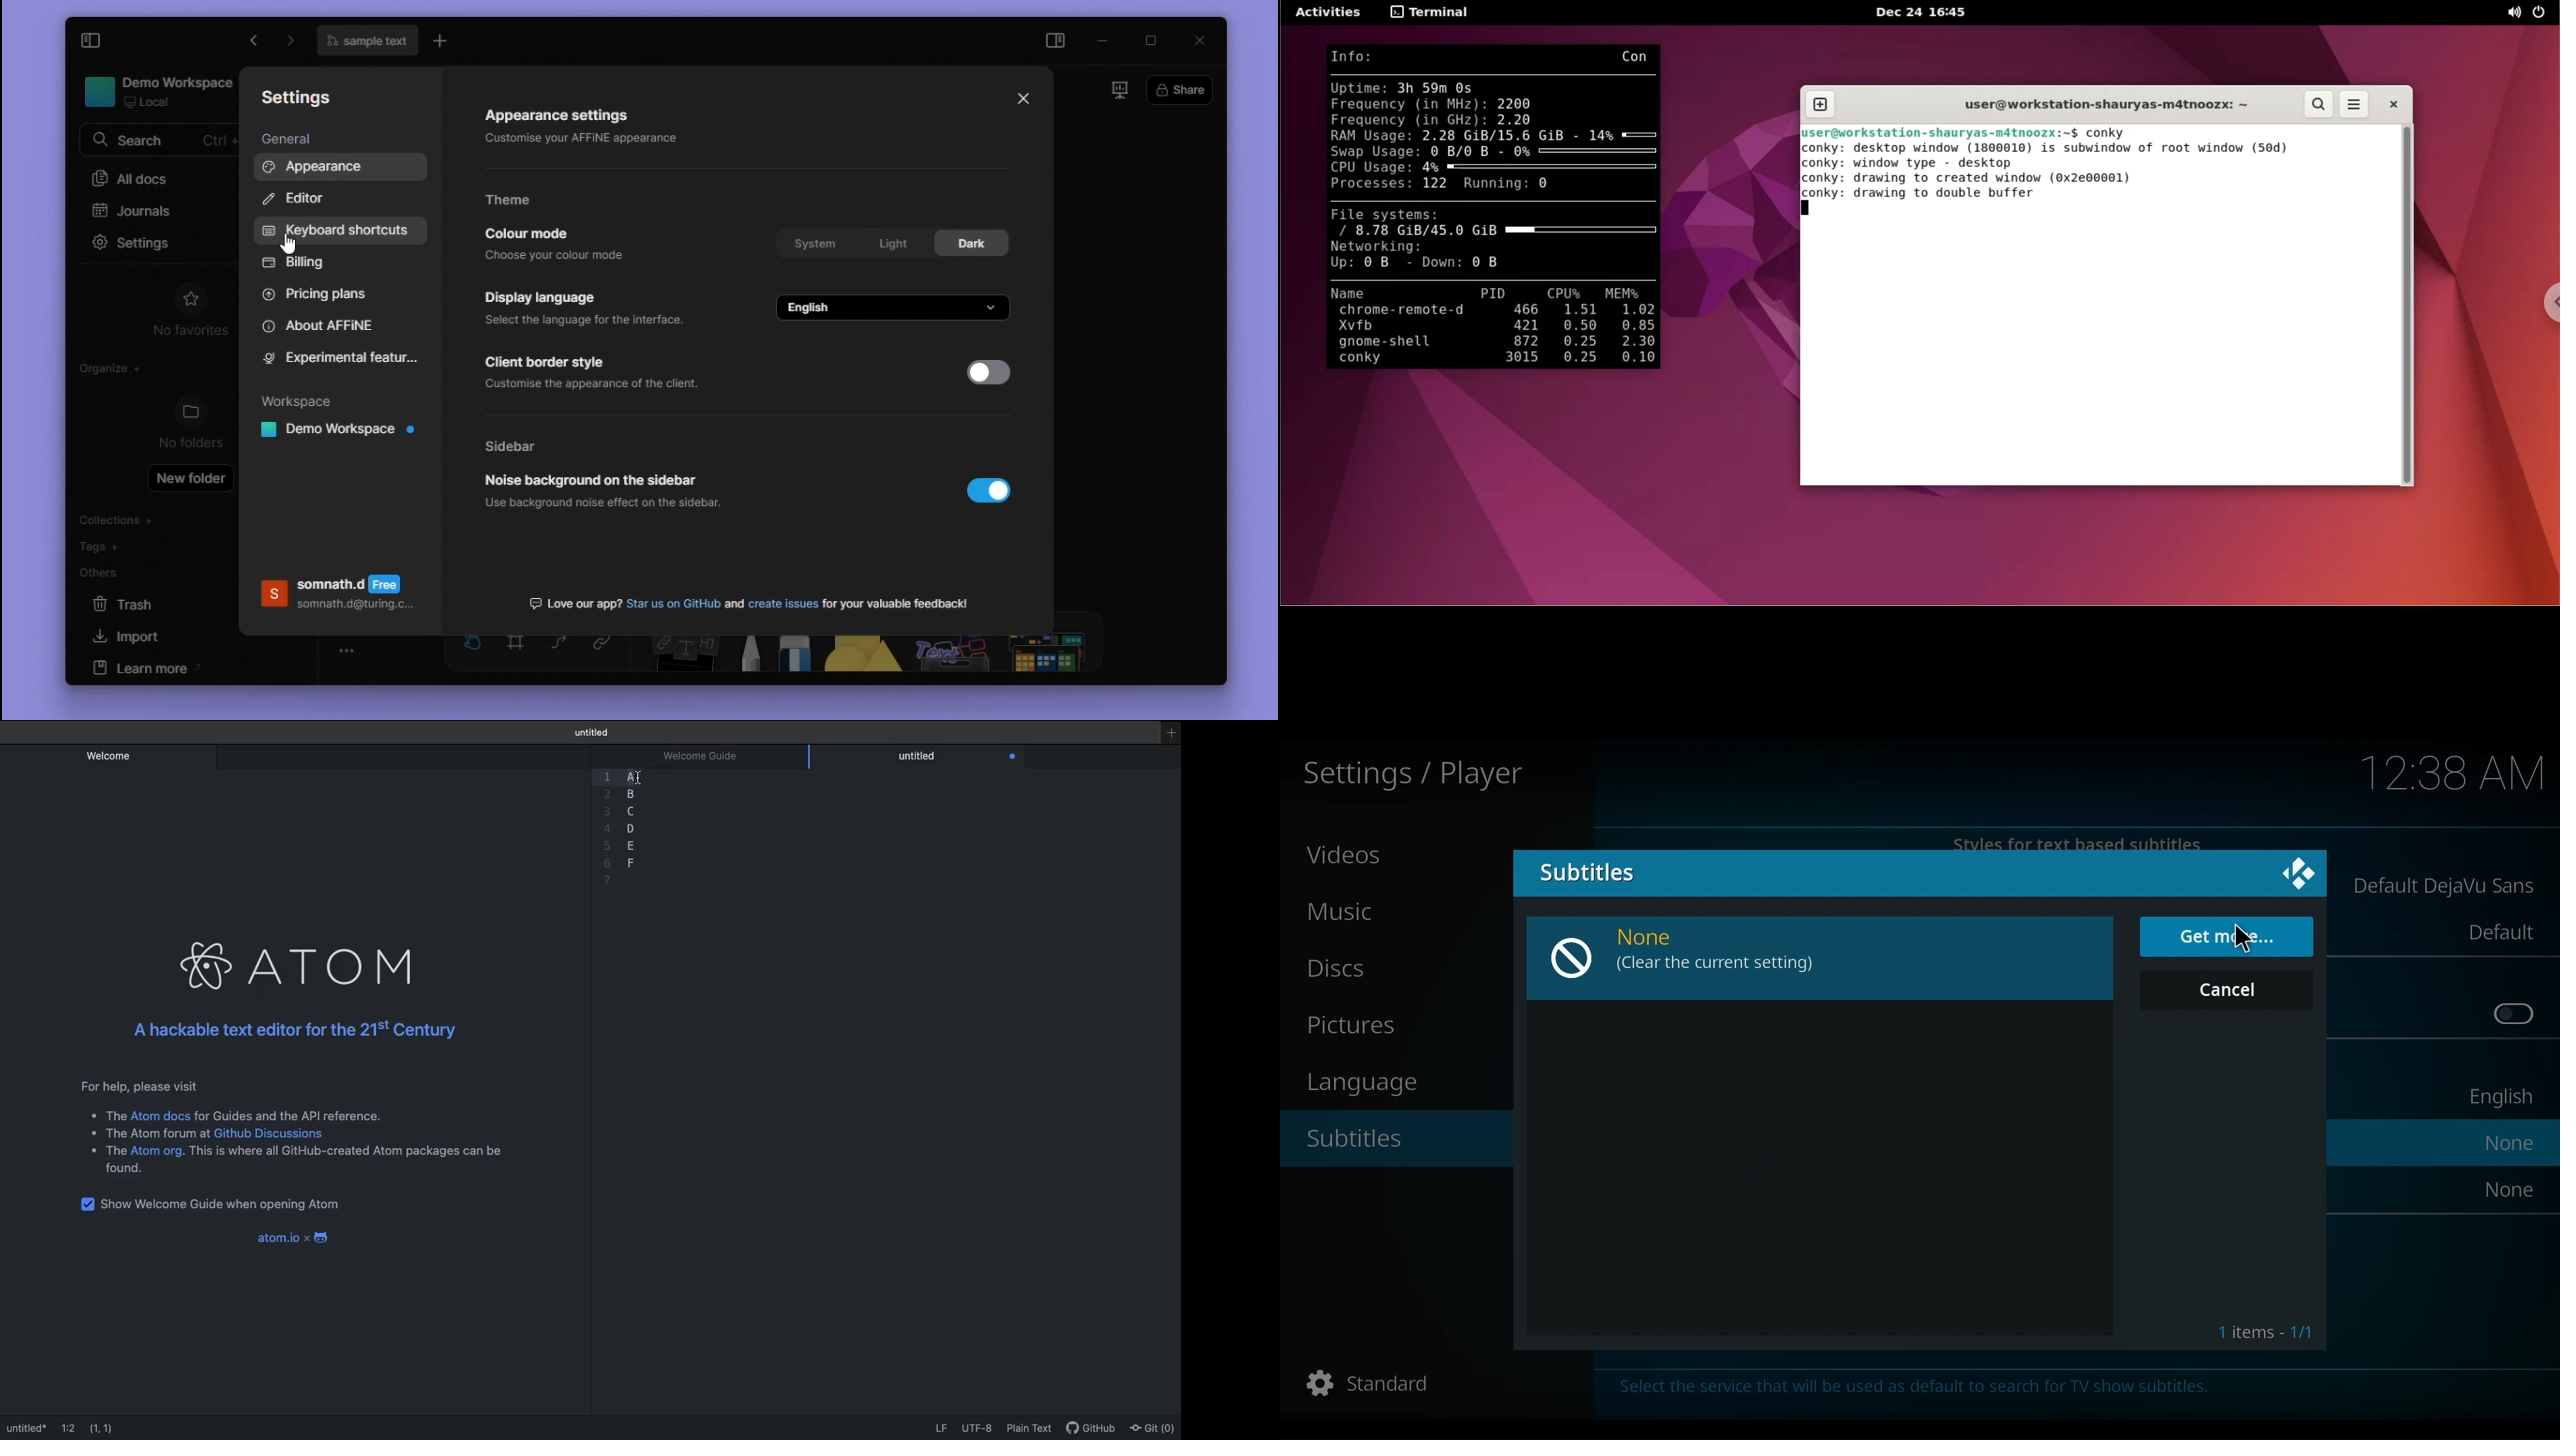  I want to click on blank, so click(636, 878).